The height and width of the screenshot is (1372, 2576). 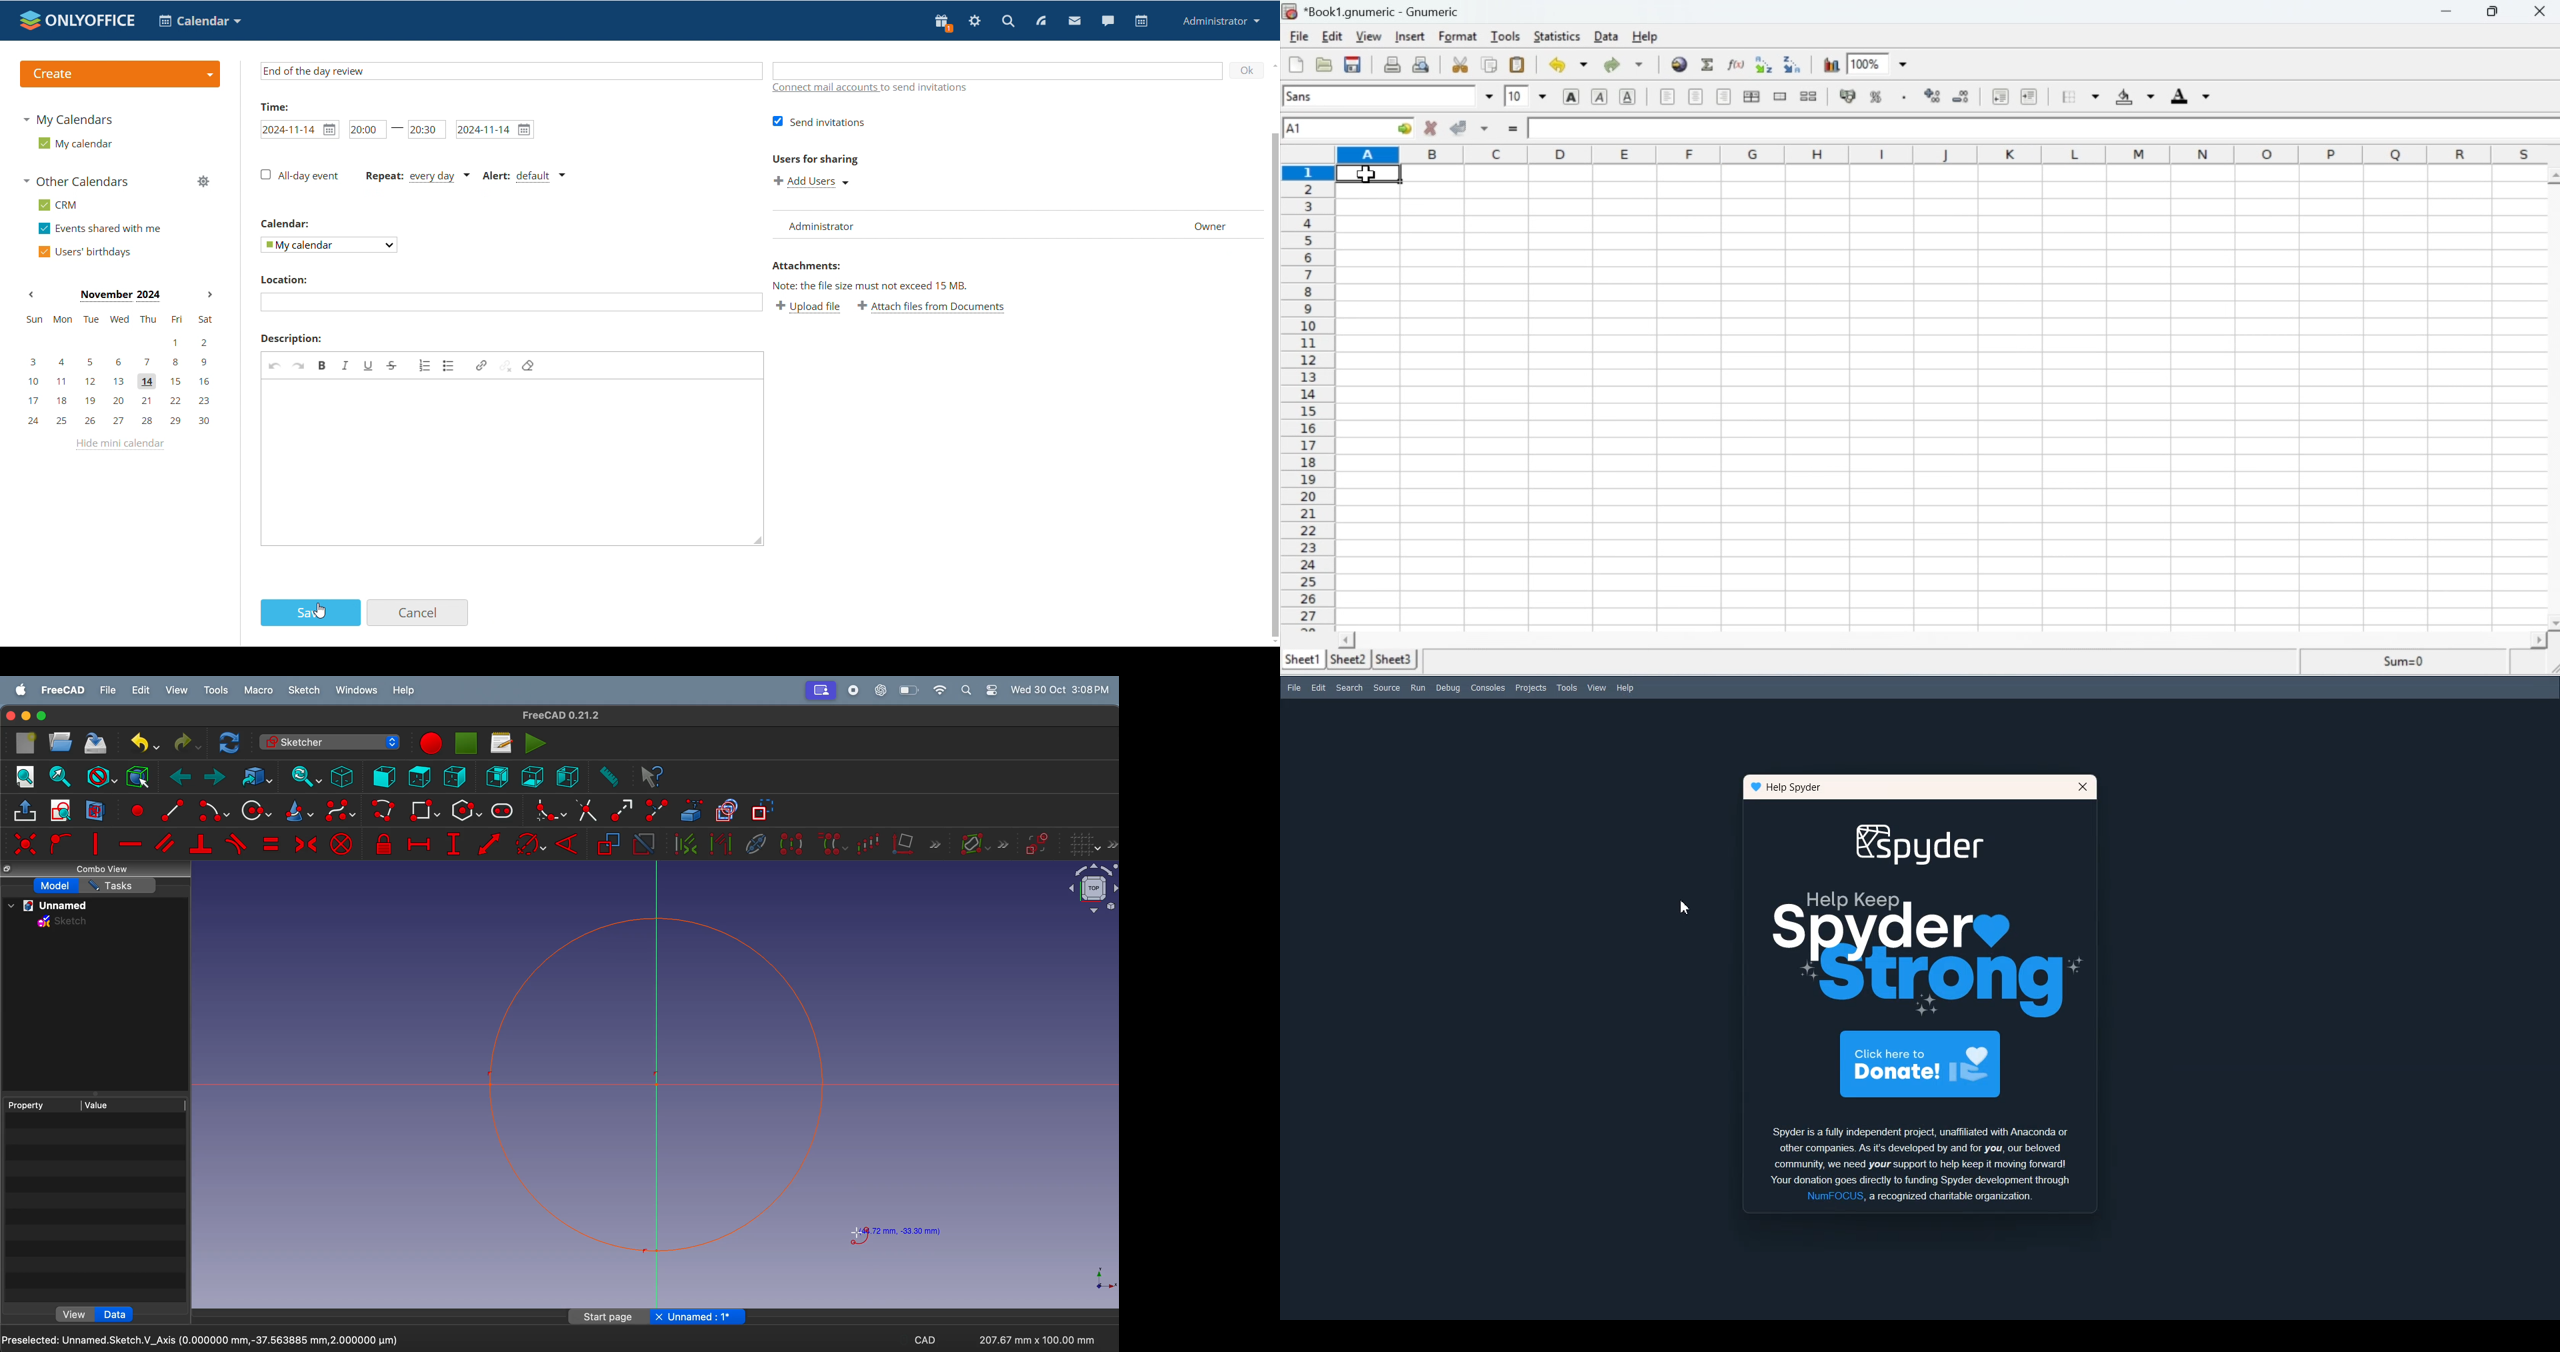 What do you see at coordinates (1626, 687) in the screenshot?
I see `Help` at bounding box center [1626, 687].